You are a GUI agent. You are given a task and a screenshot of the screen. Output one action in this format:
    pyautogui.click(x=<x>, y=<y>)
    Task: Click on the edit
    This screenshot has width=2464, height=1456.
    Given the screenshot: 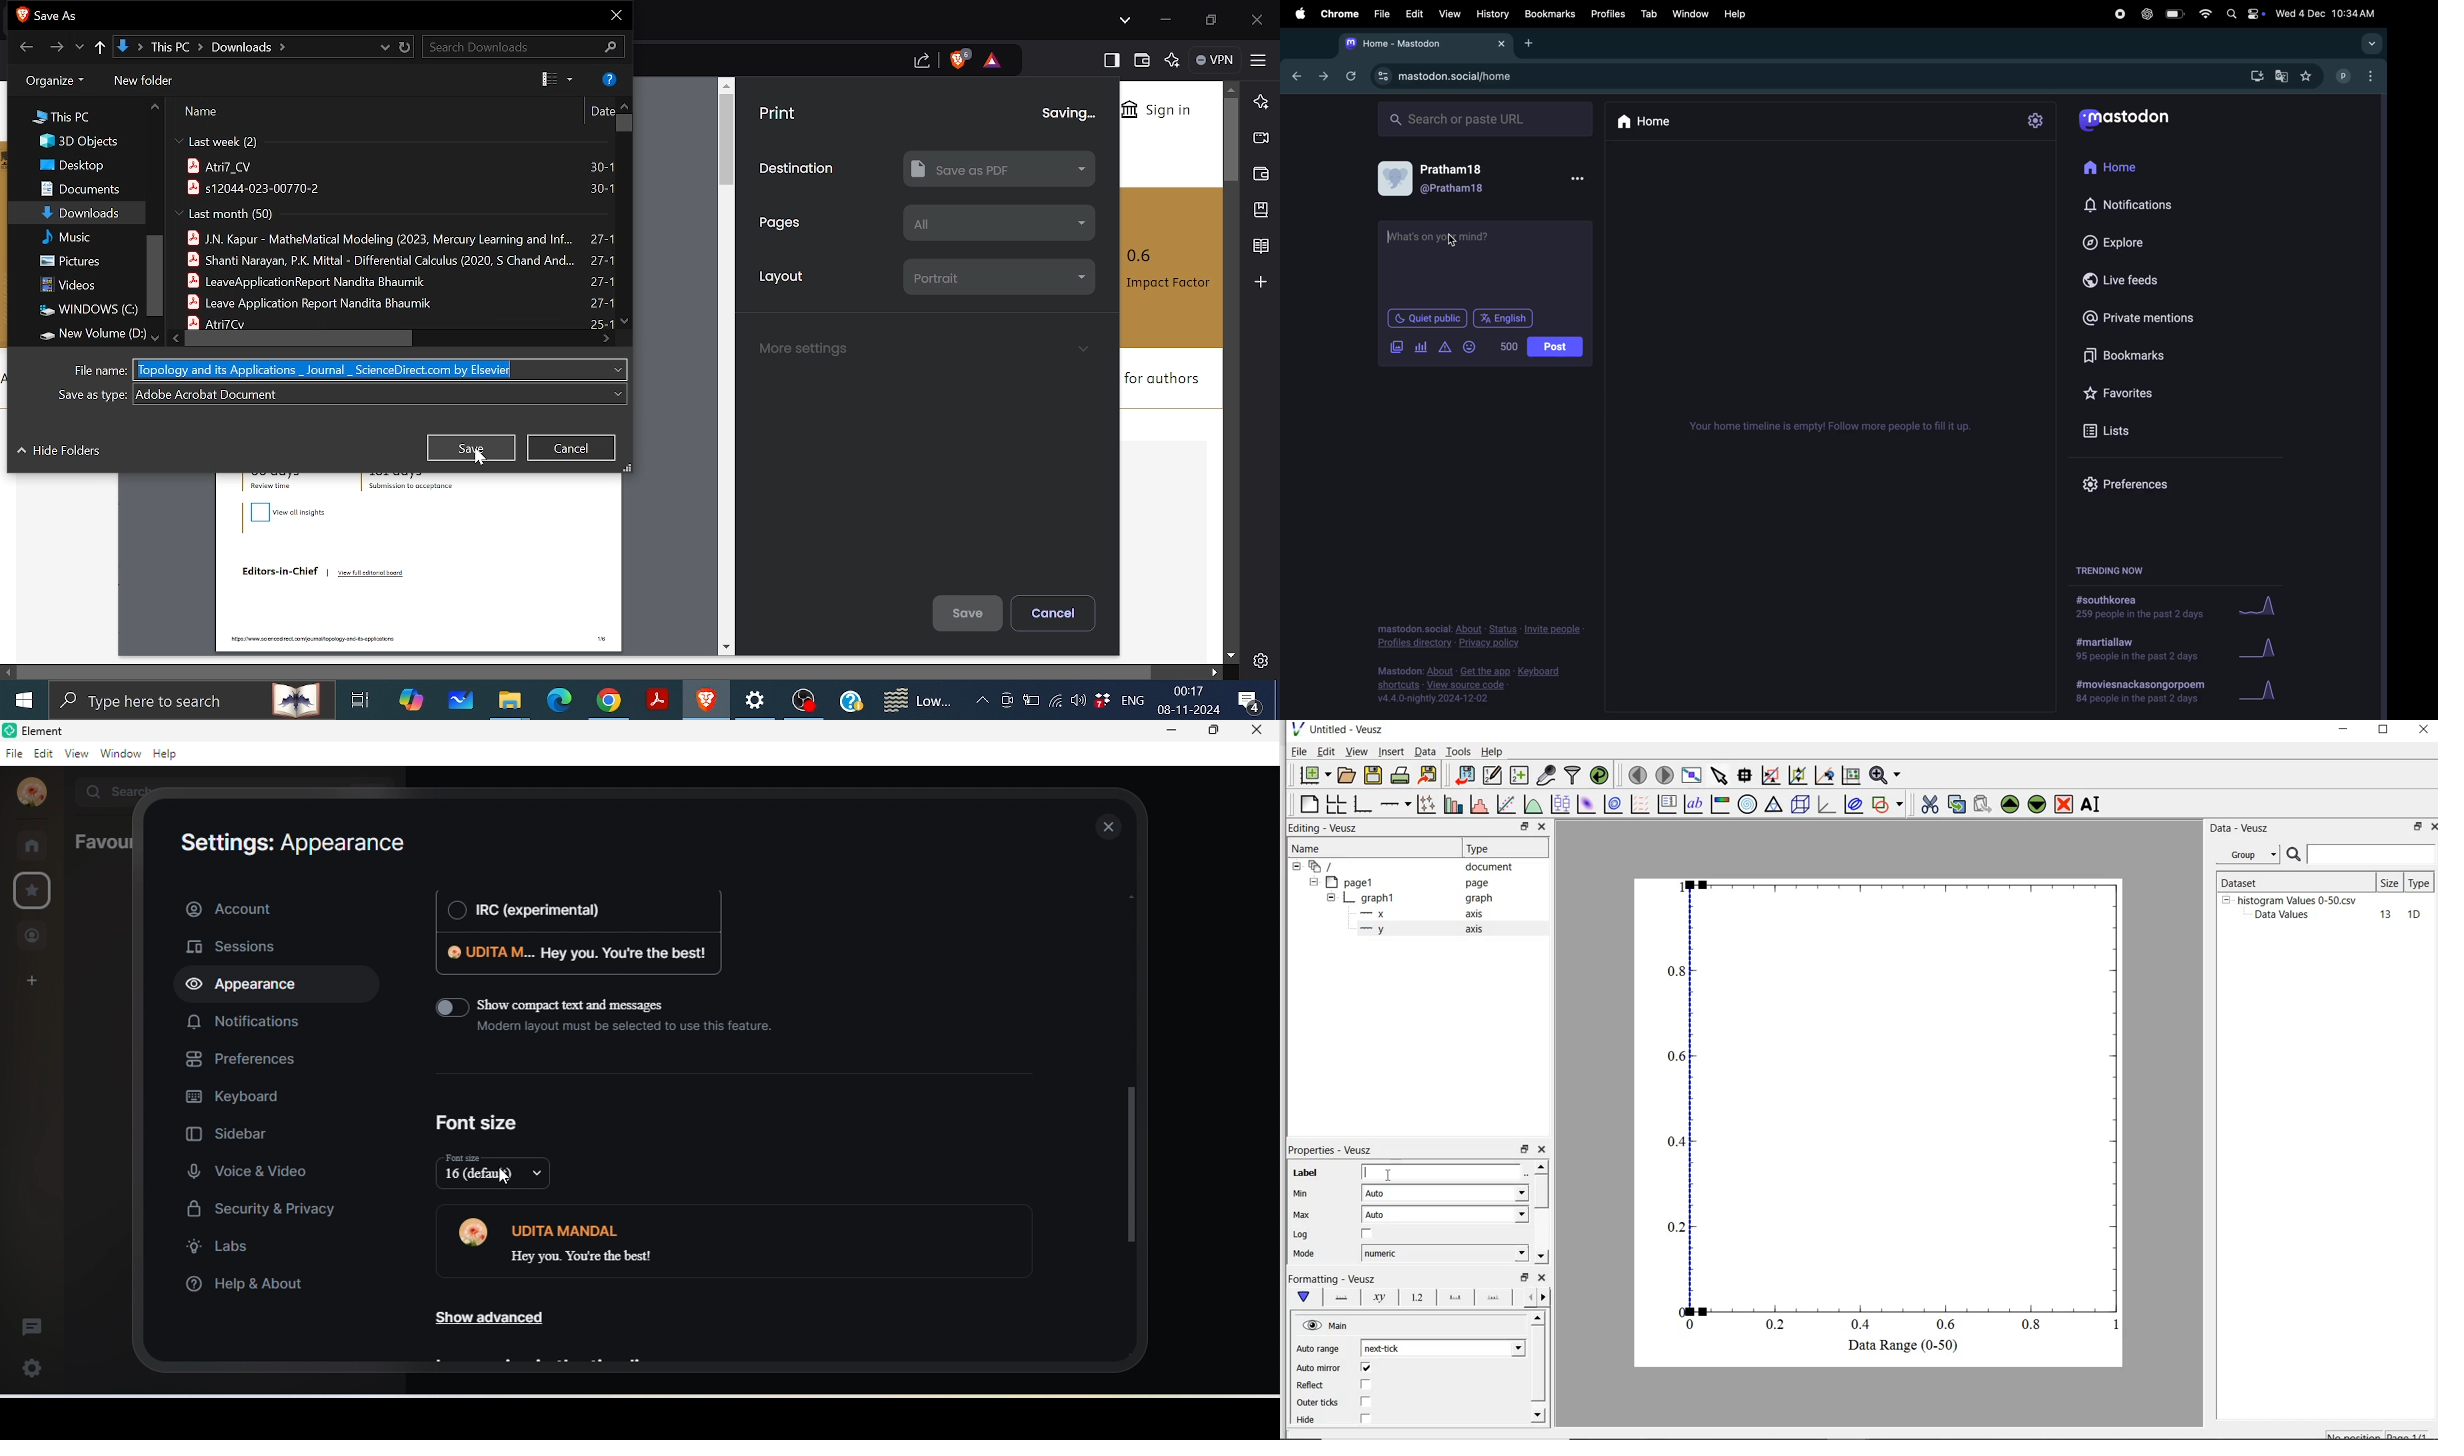 What is the action you would take?
    pyautogui.click(x=1326, y=751)
    